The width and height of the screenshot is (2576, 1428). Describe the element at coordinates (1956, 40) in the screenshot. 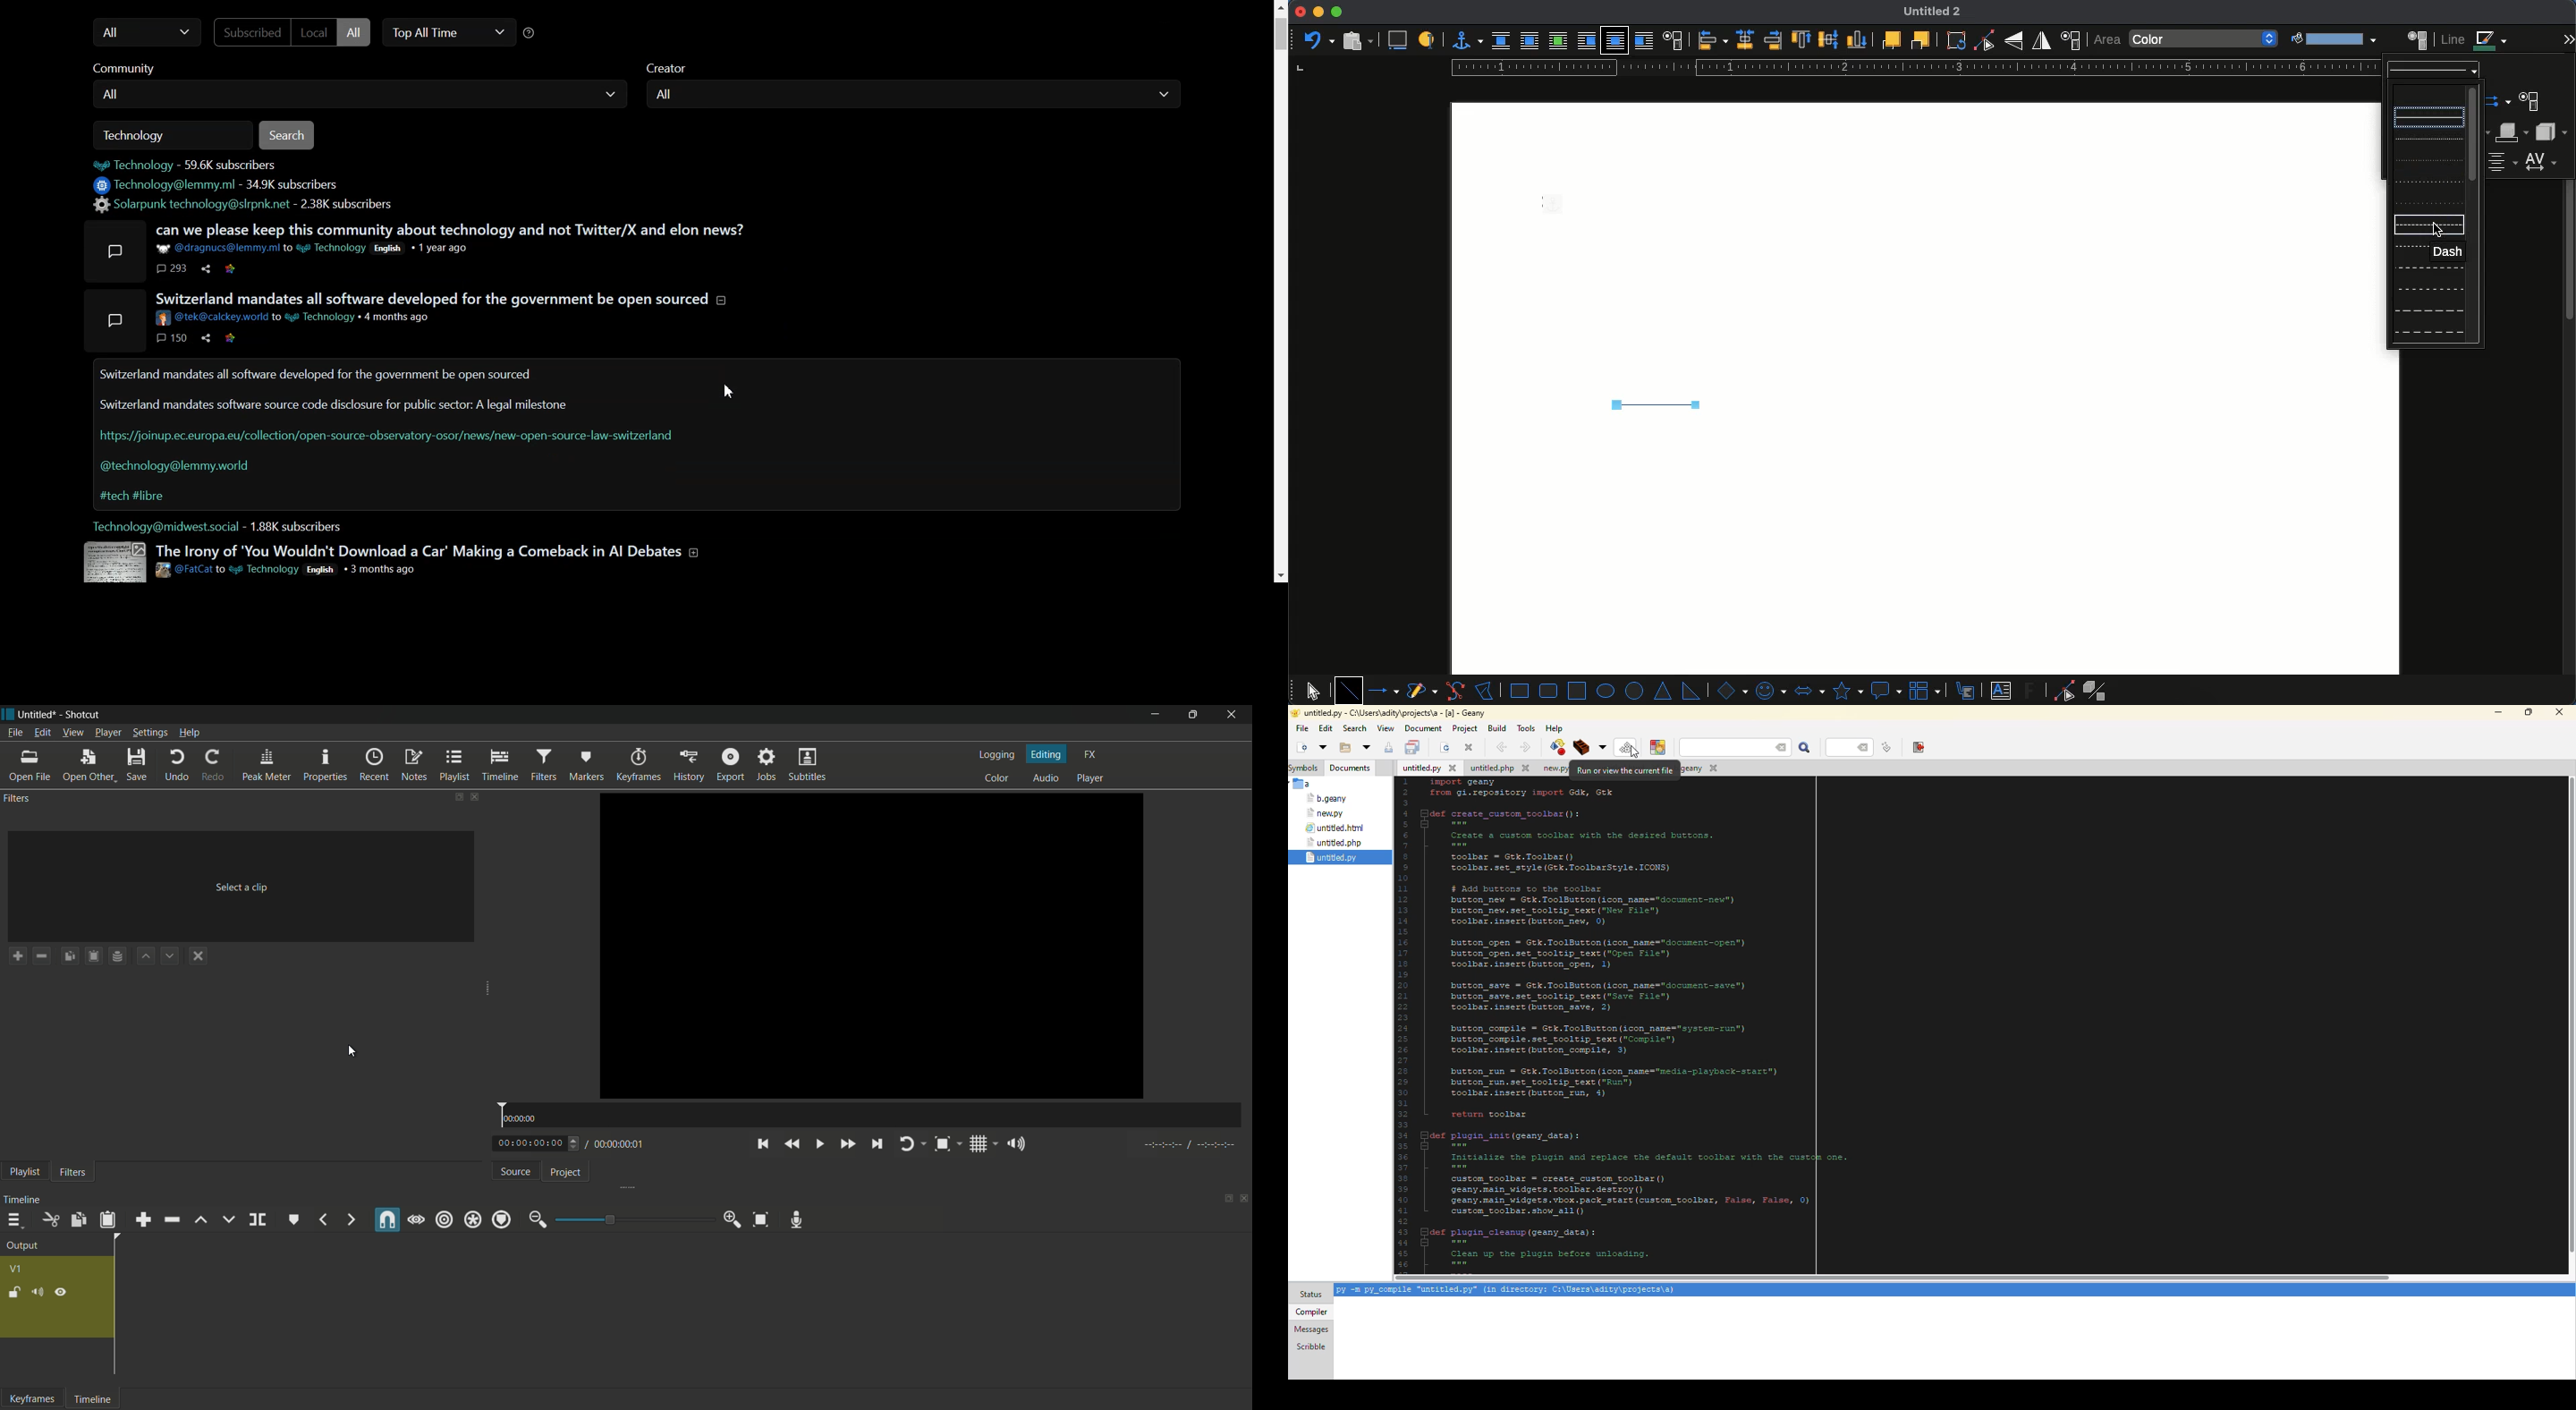

I see `rotate` at that location.